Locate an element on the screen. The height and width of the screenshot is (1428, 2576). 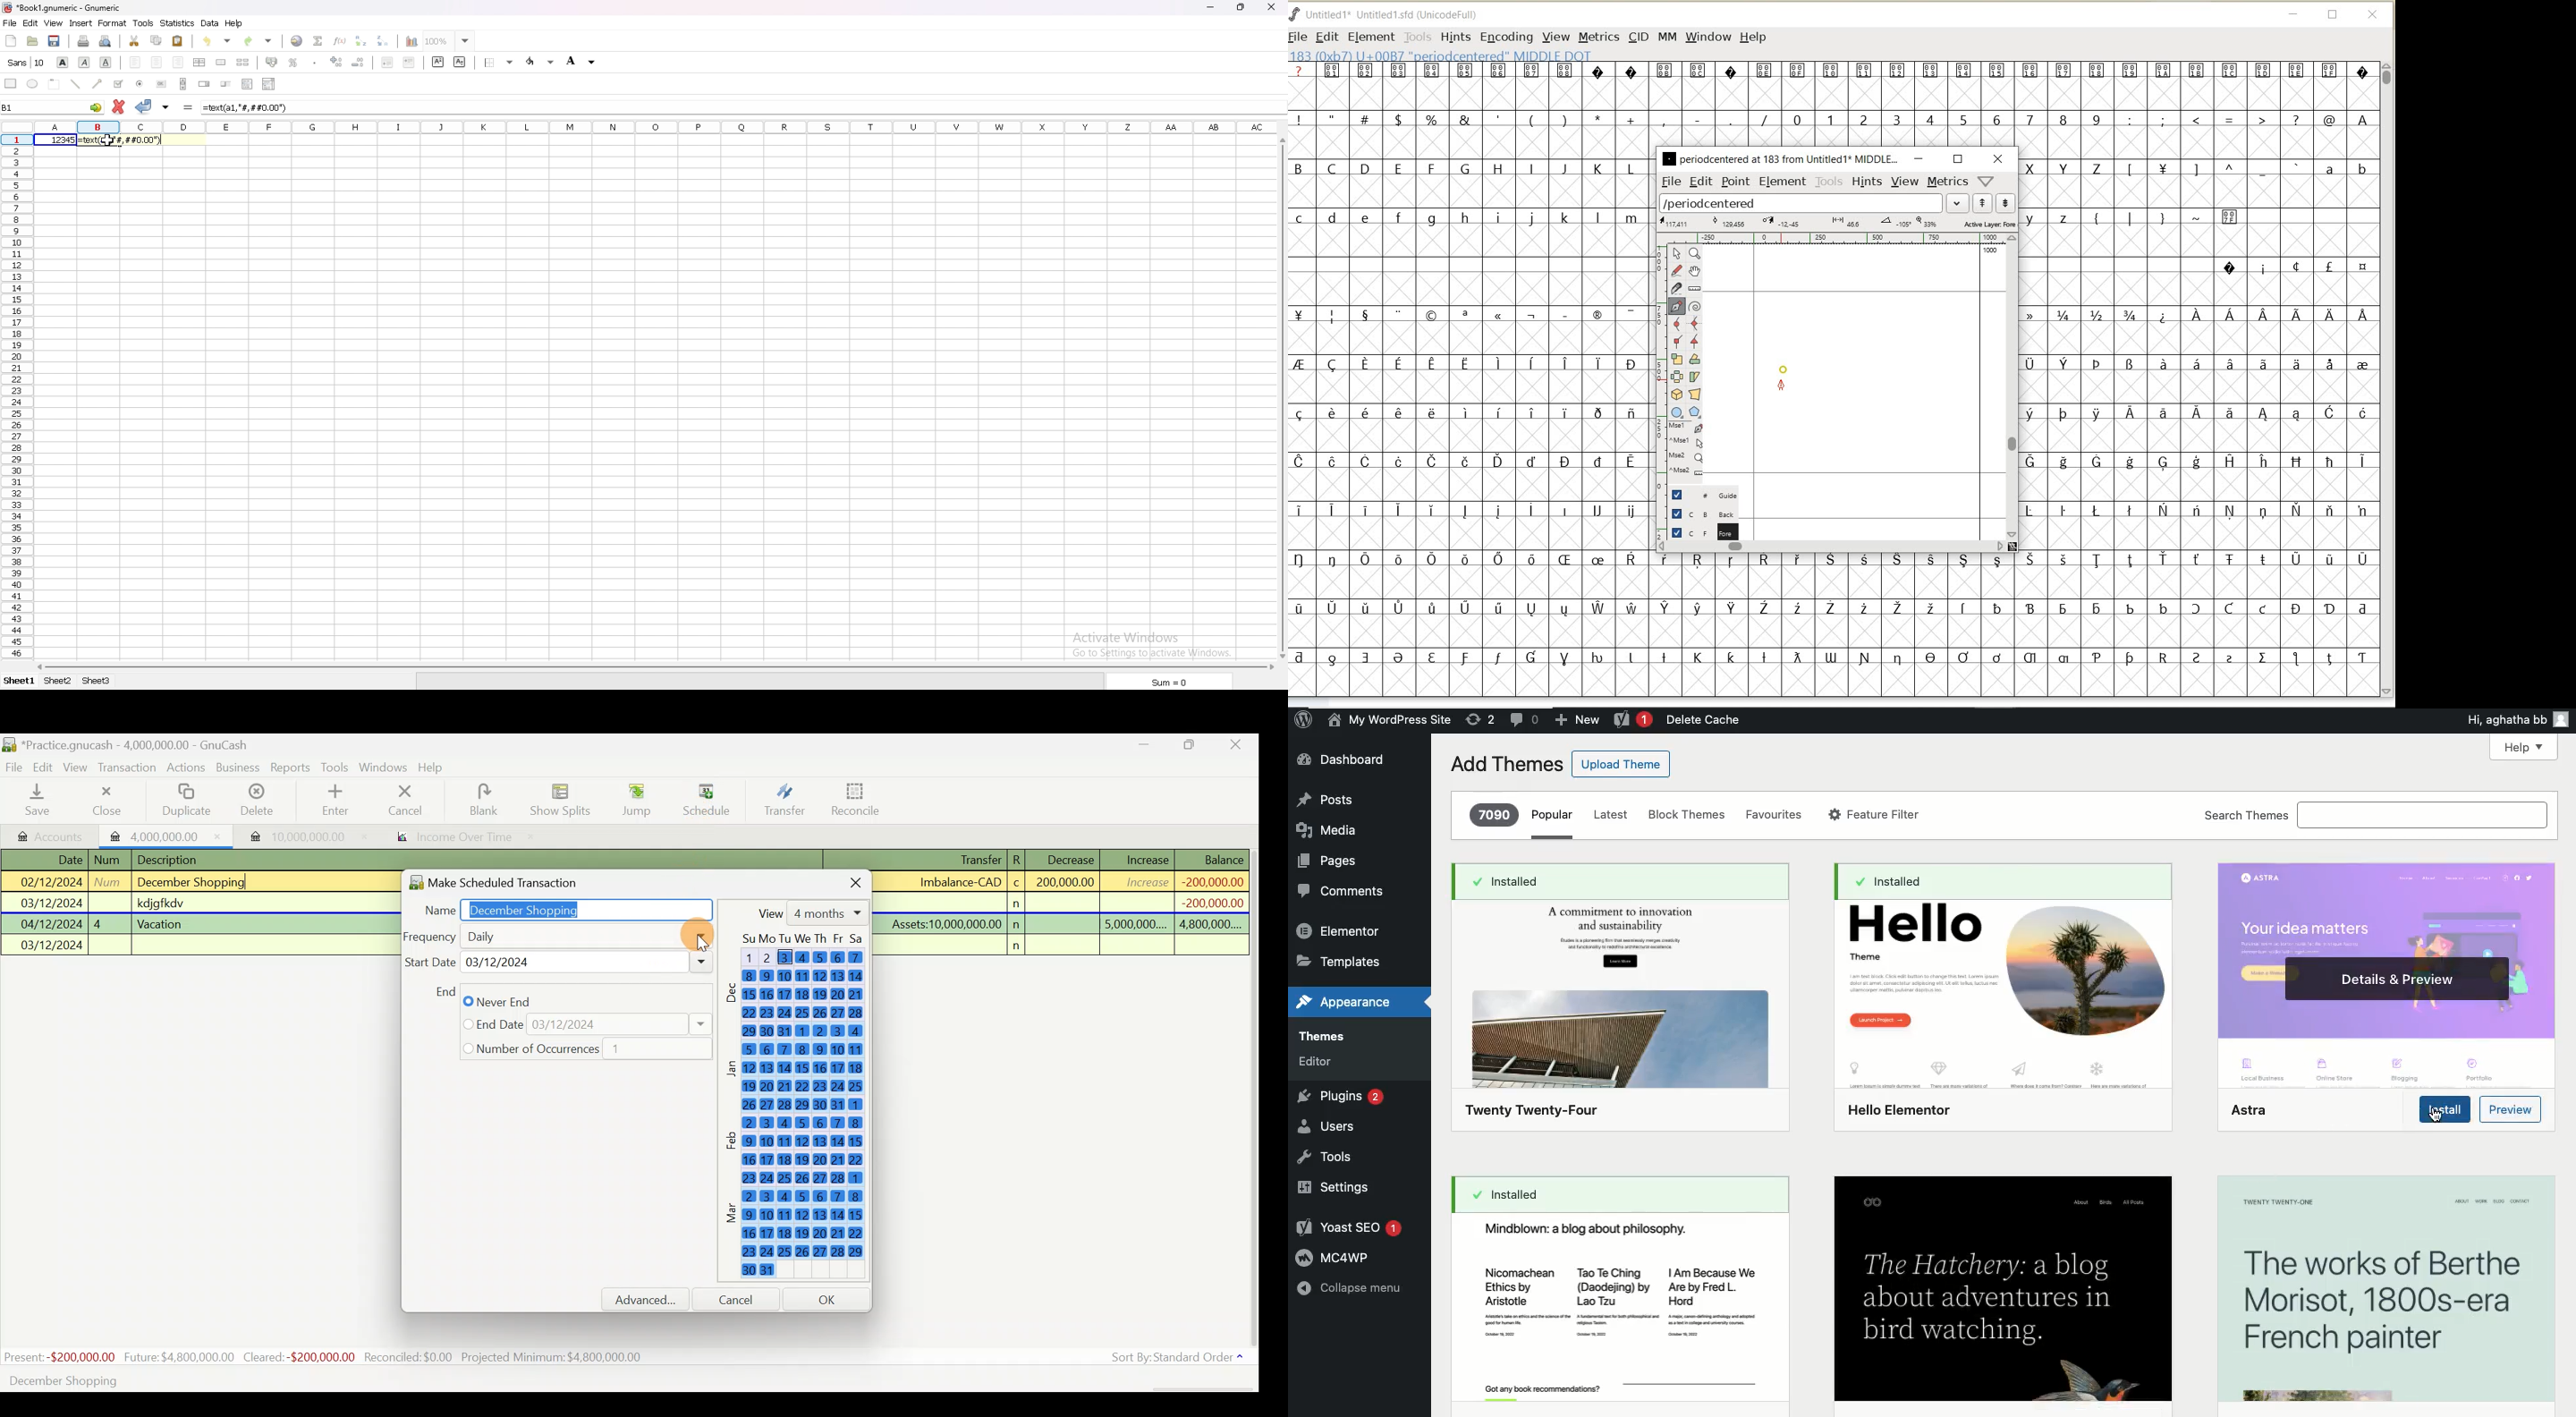
Yoast 1 is located at coordinates (1632, 720).